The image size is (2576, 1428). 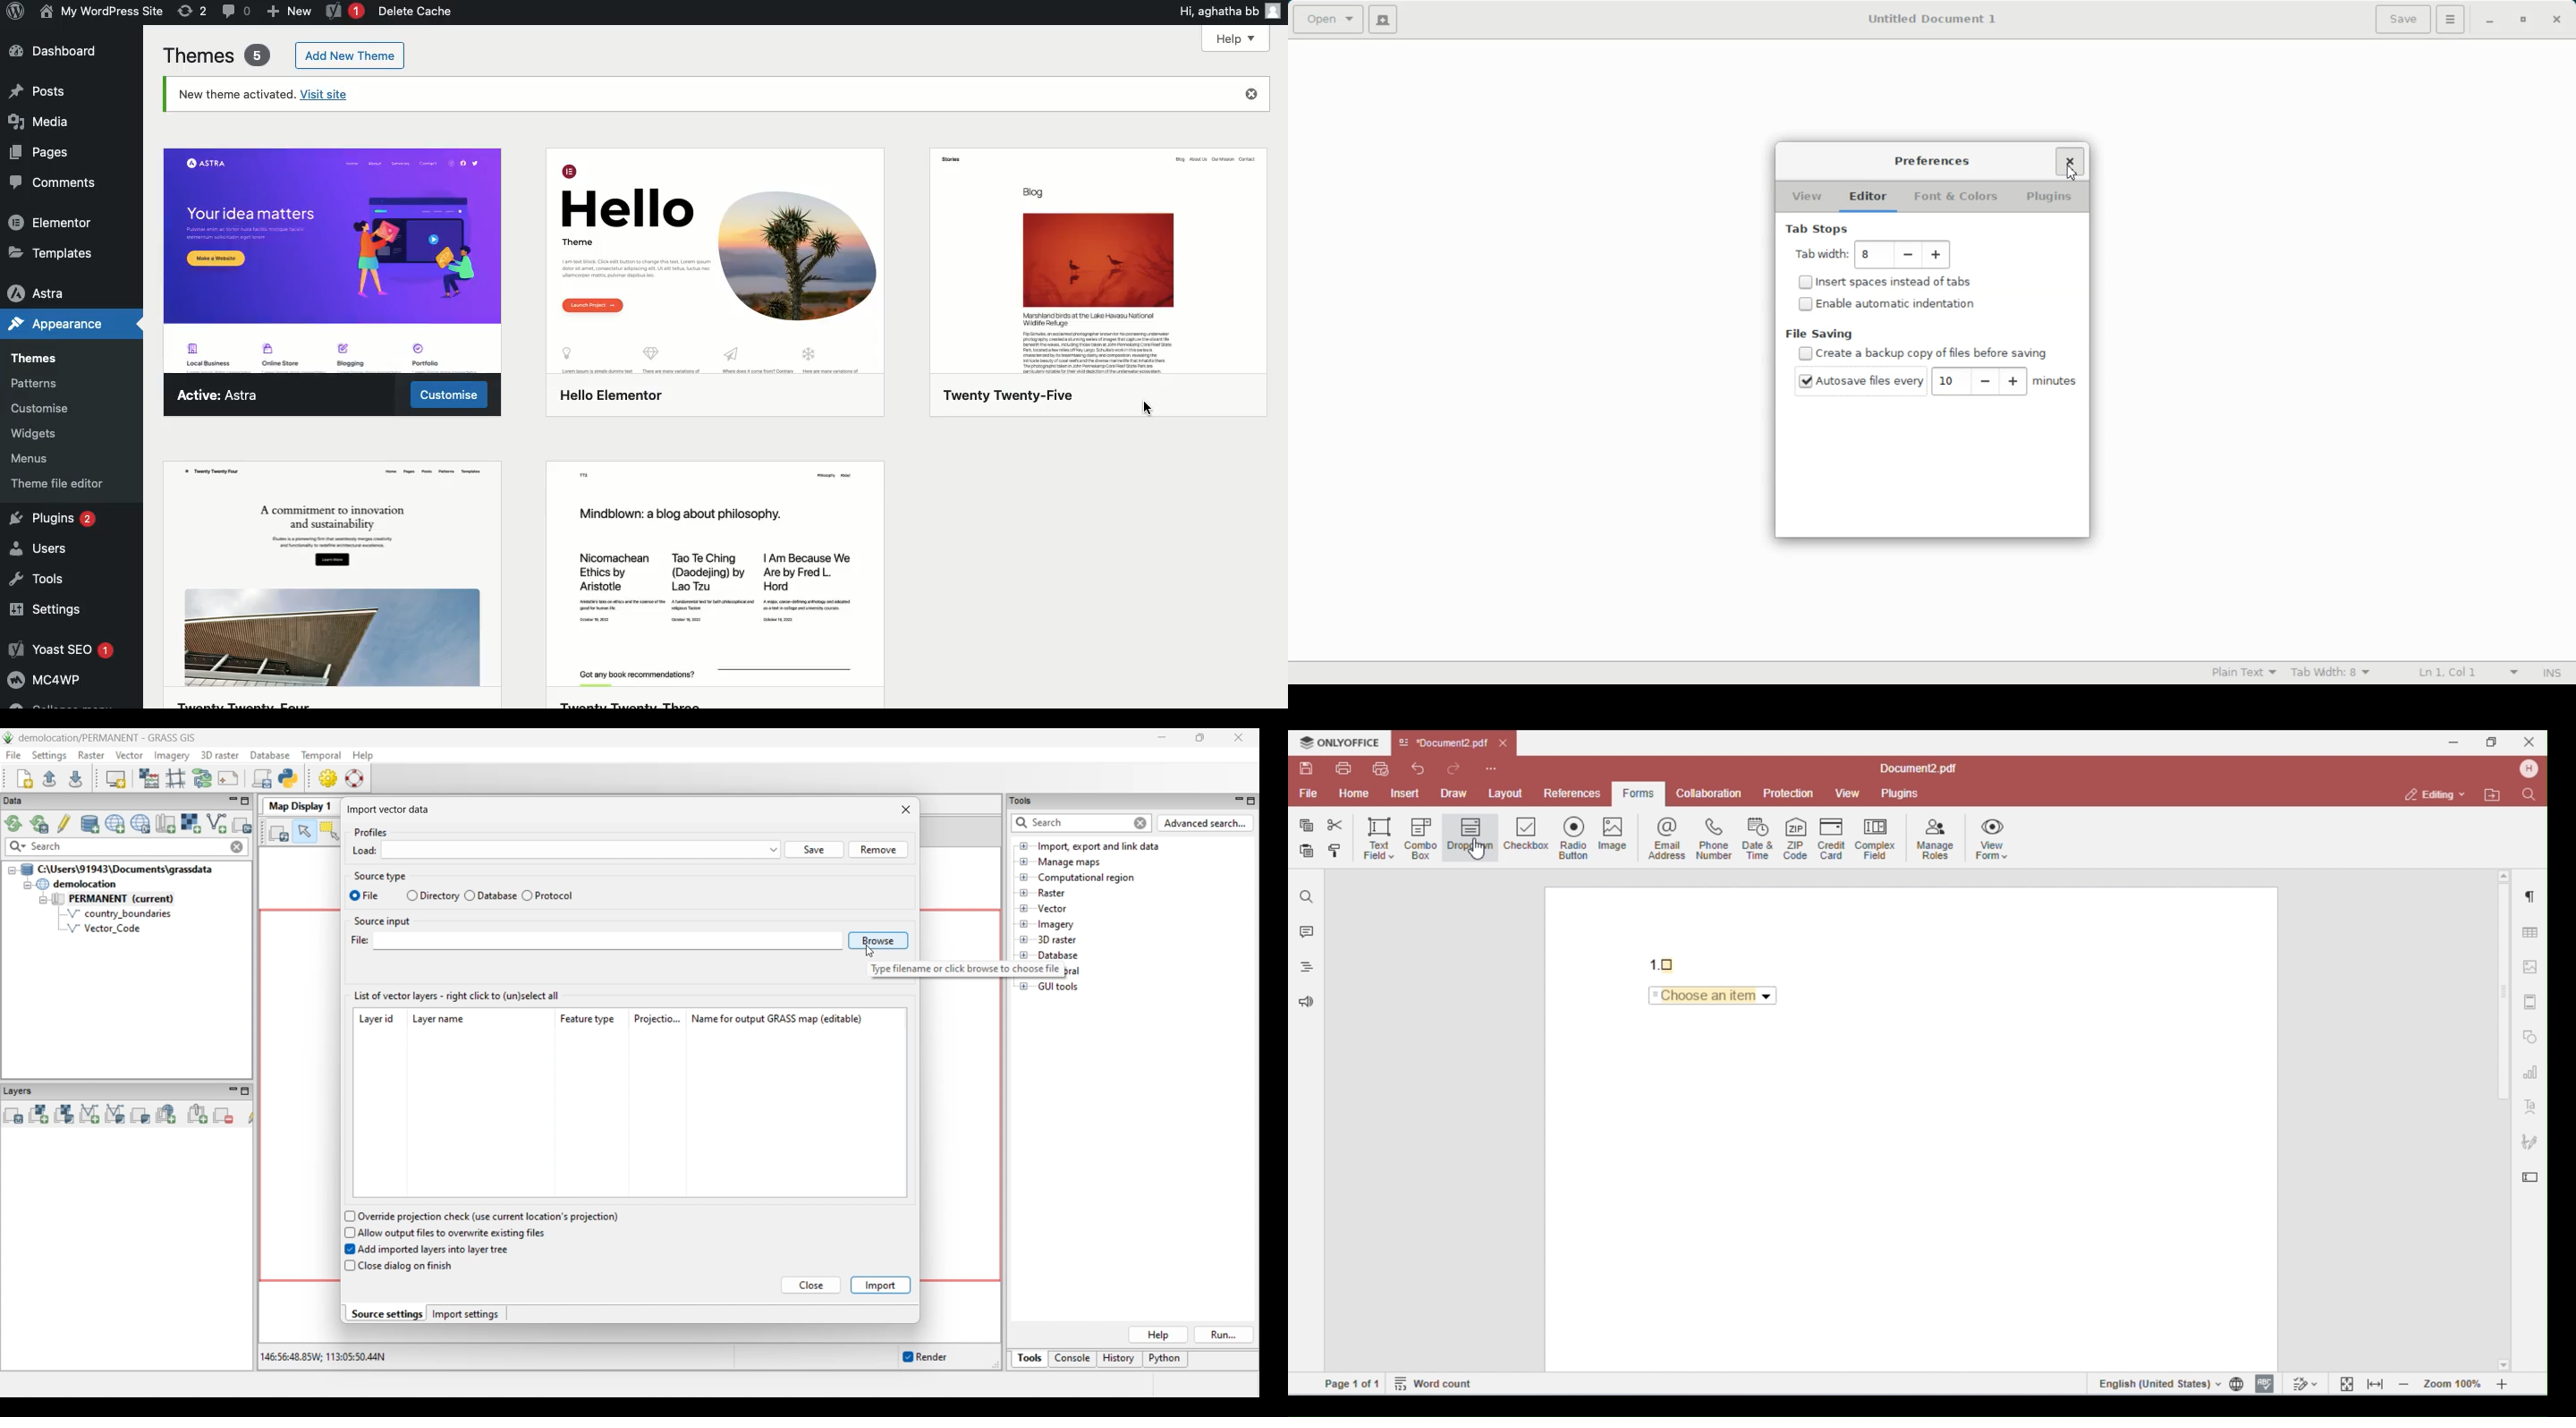 What do you see at coordinates (54, 250) in the screenshot?
I see `Templates` at bounding box center [54, 250].